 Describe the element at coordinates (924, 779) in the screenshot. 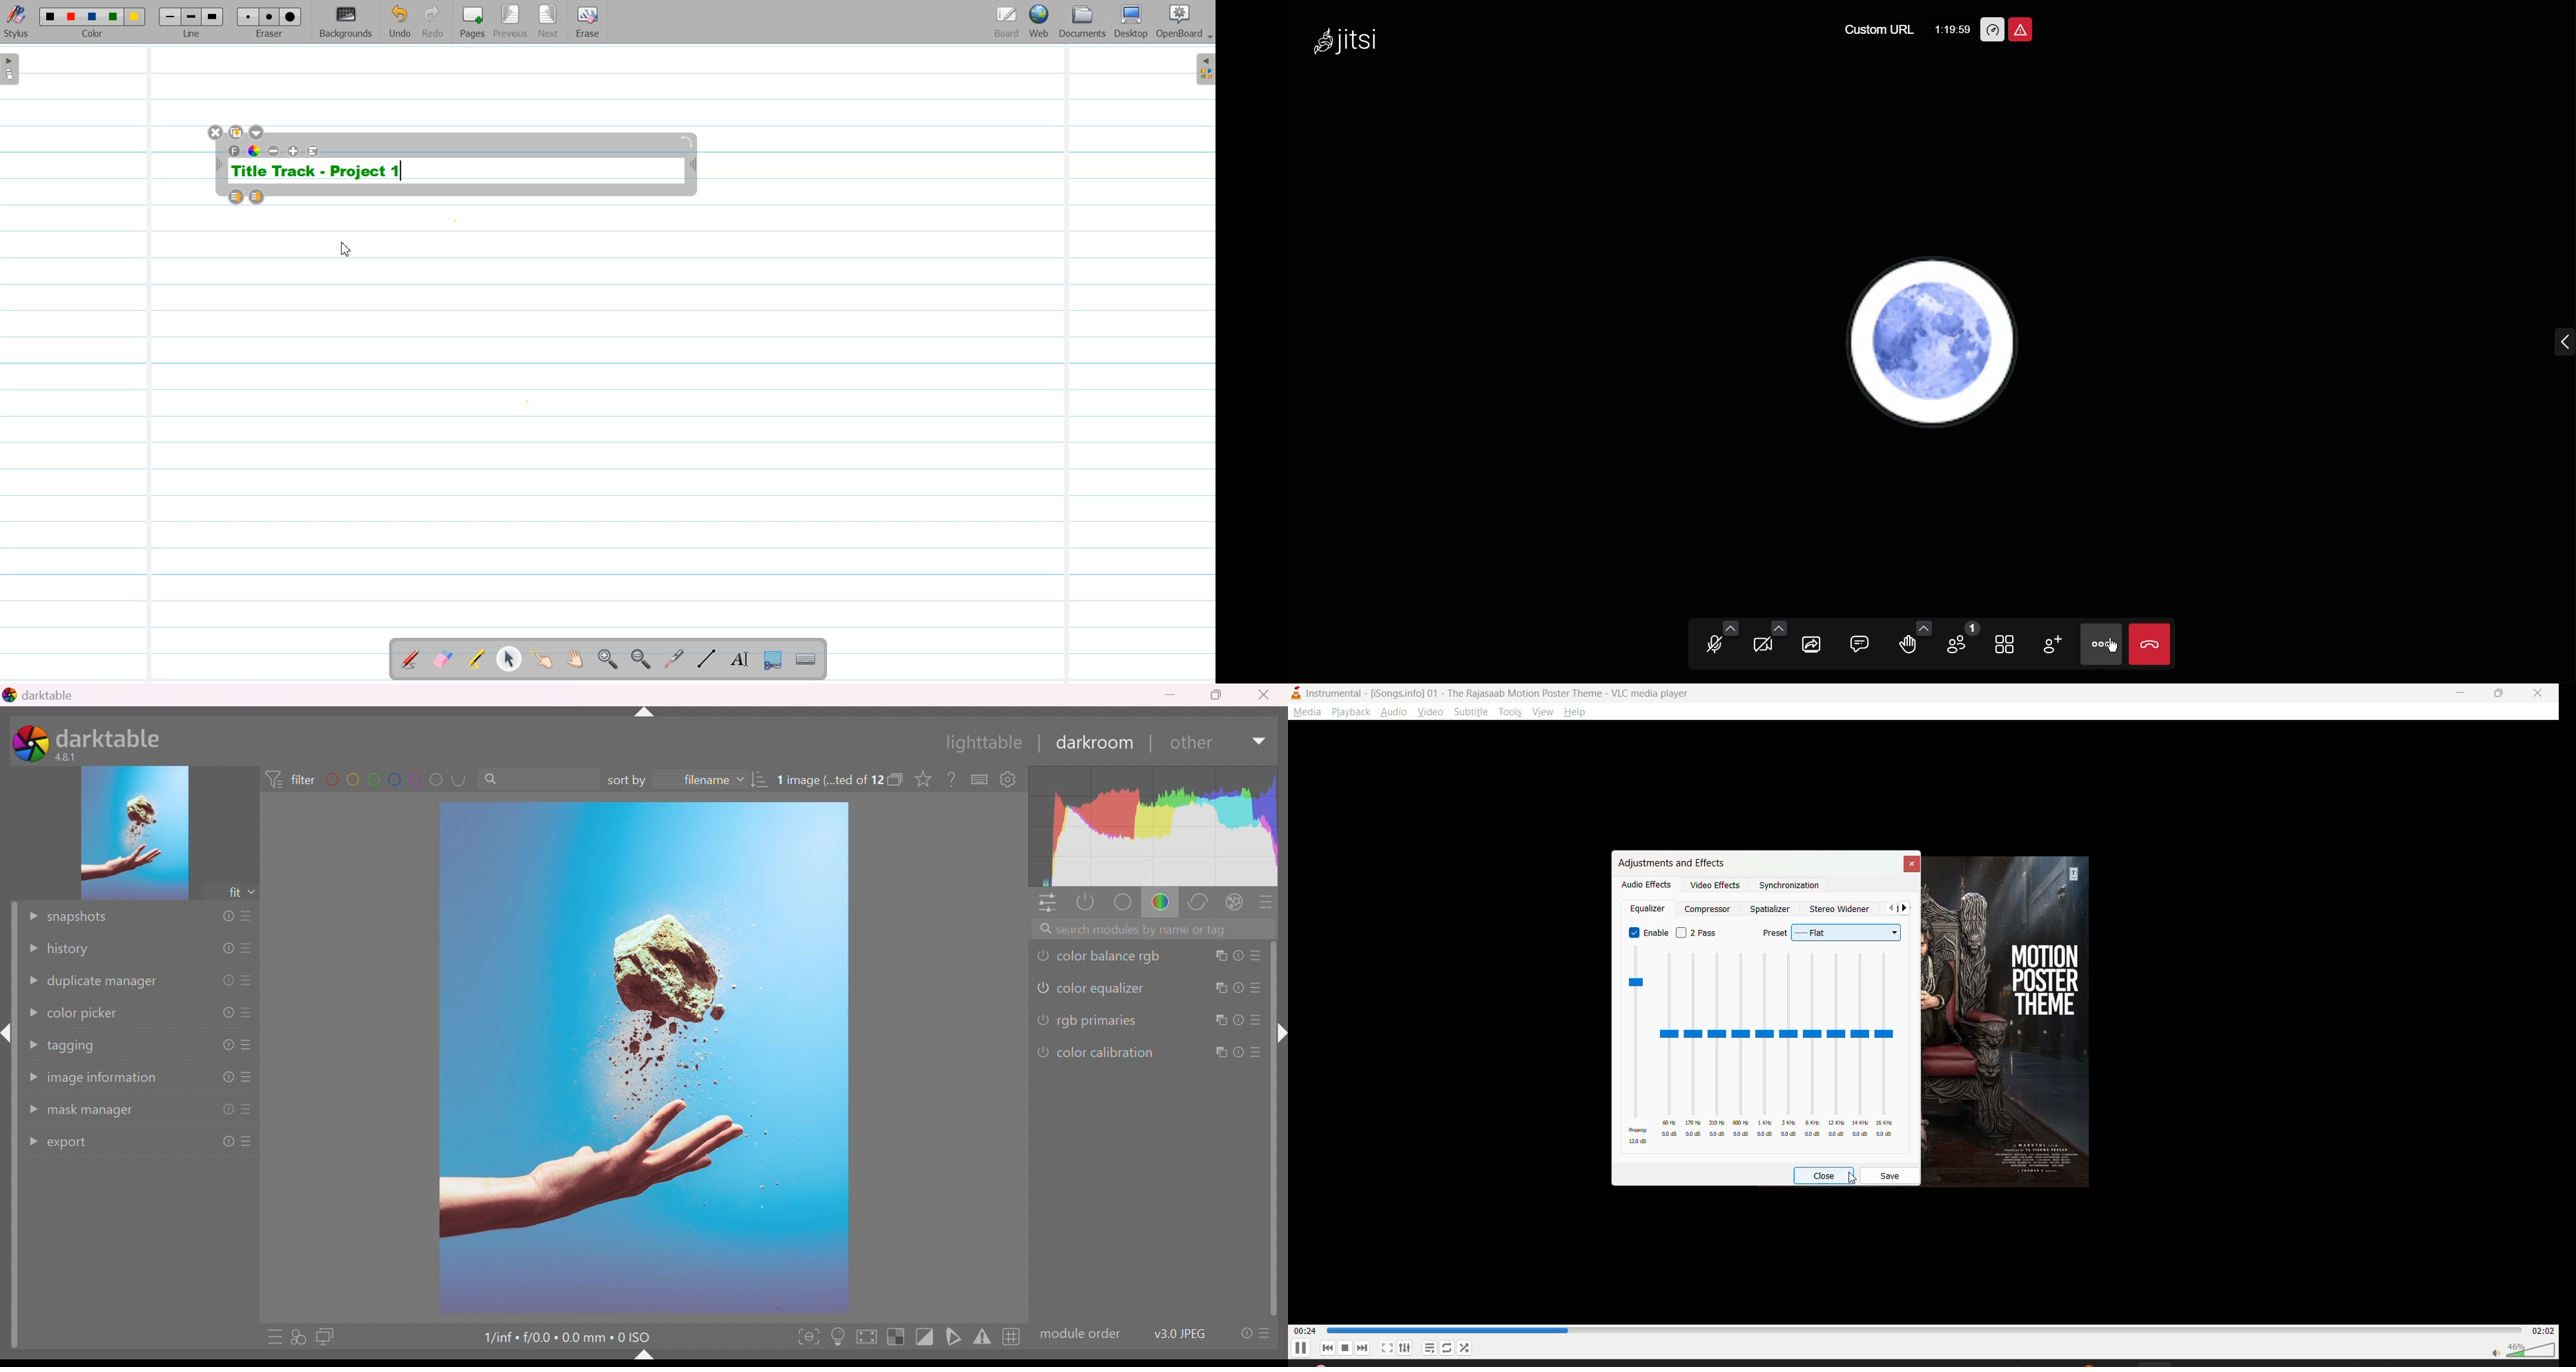

I see `click to change the type of overlays shown on thumbnails` at that location.